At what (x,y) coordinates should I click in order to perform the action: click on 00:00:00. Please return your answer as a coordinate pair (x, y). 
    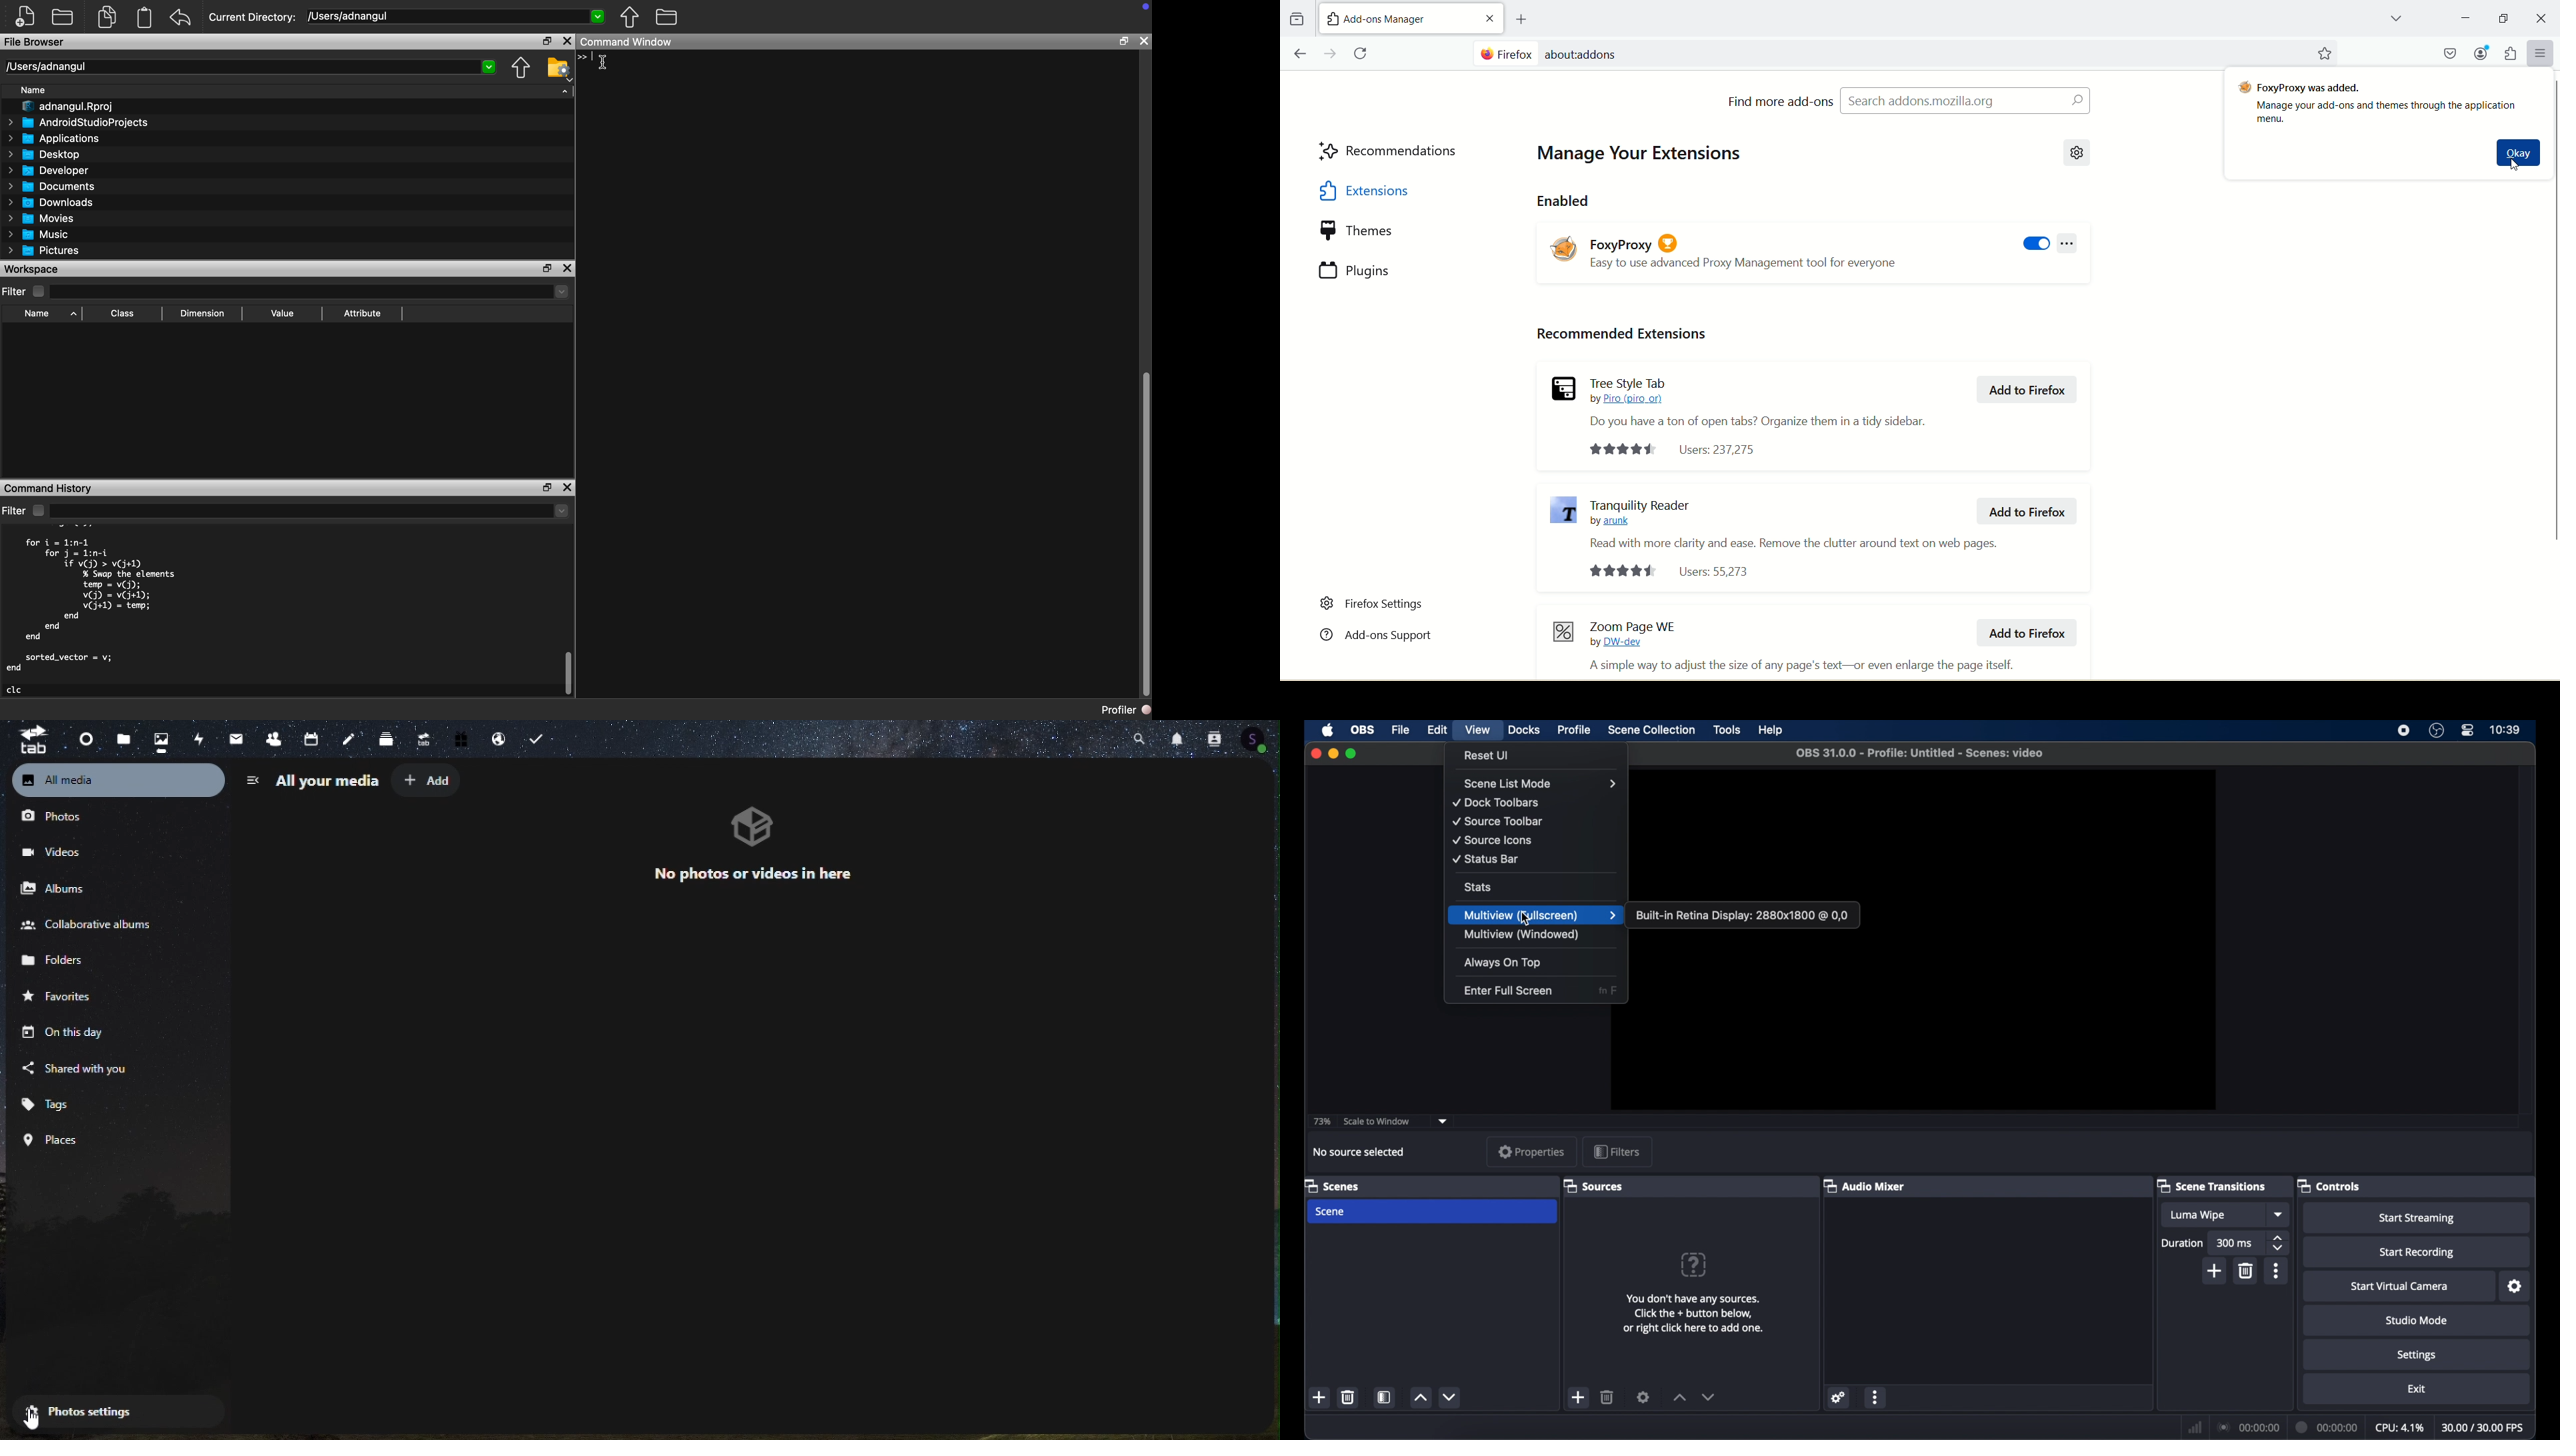
    Looking at the image, I should click on (2327, 1427).